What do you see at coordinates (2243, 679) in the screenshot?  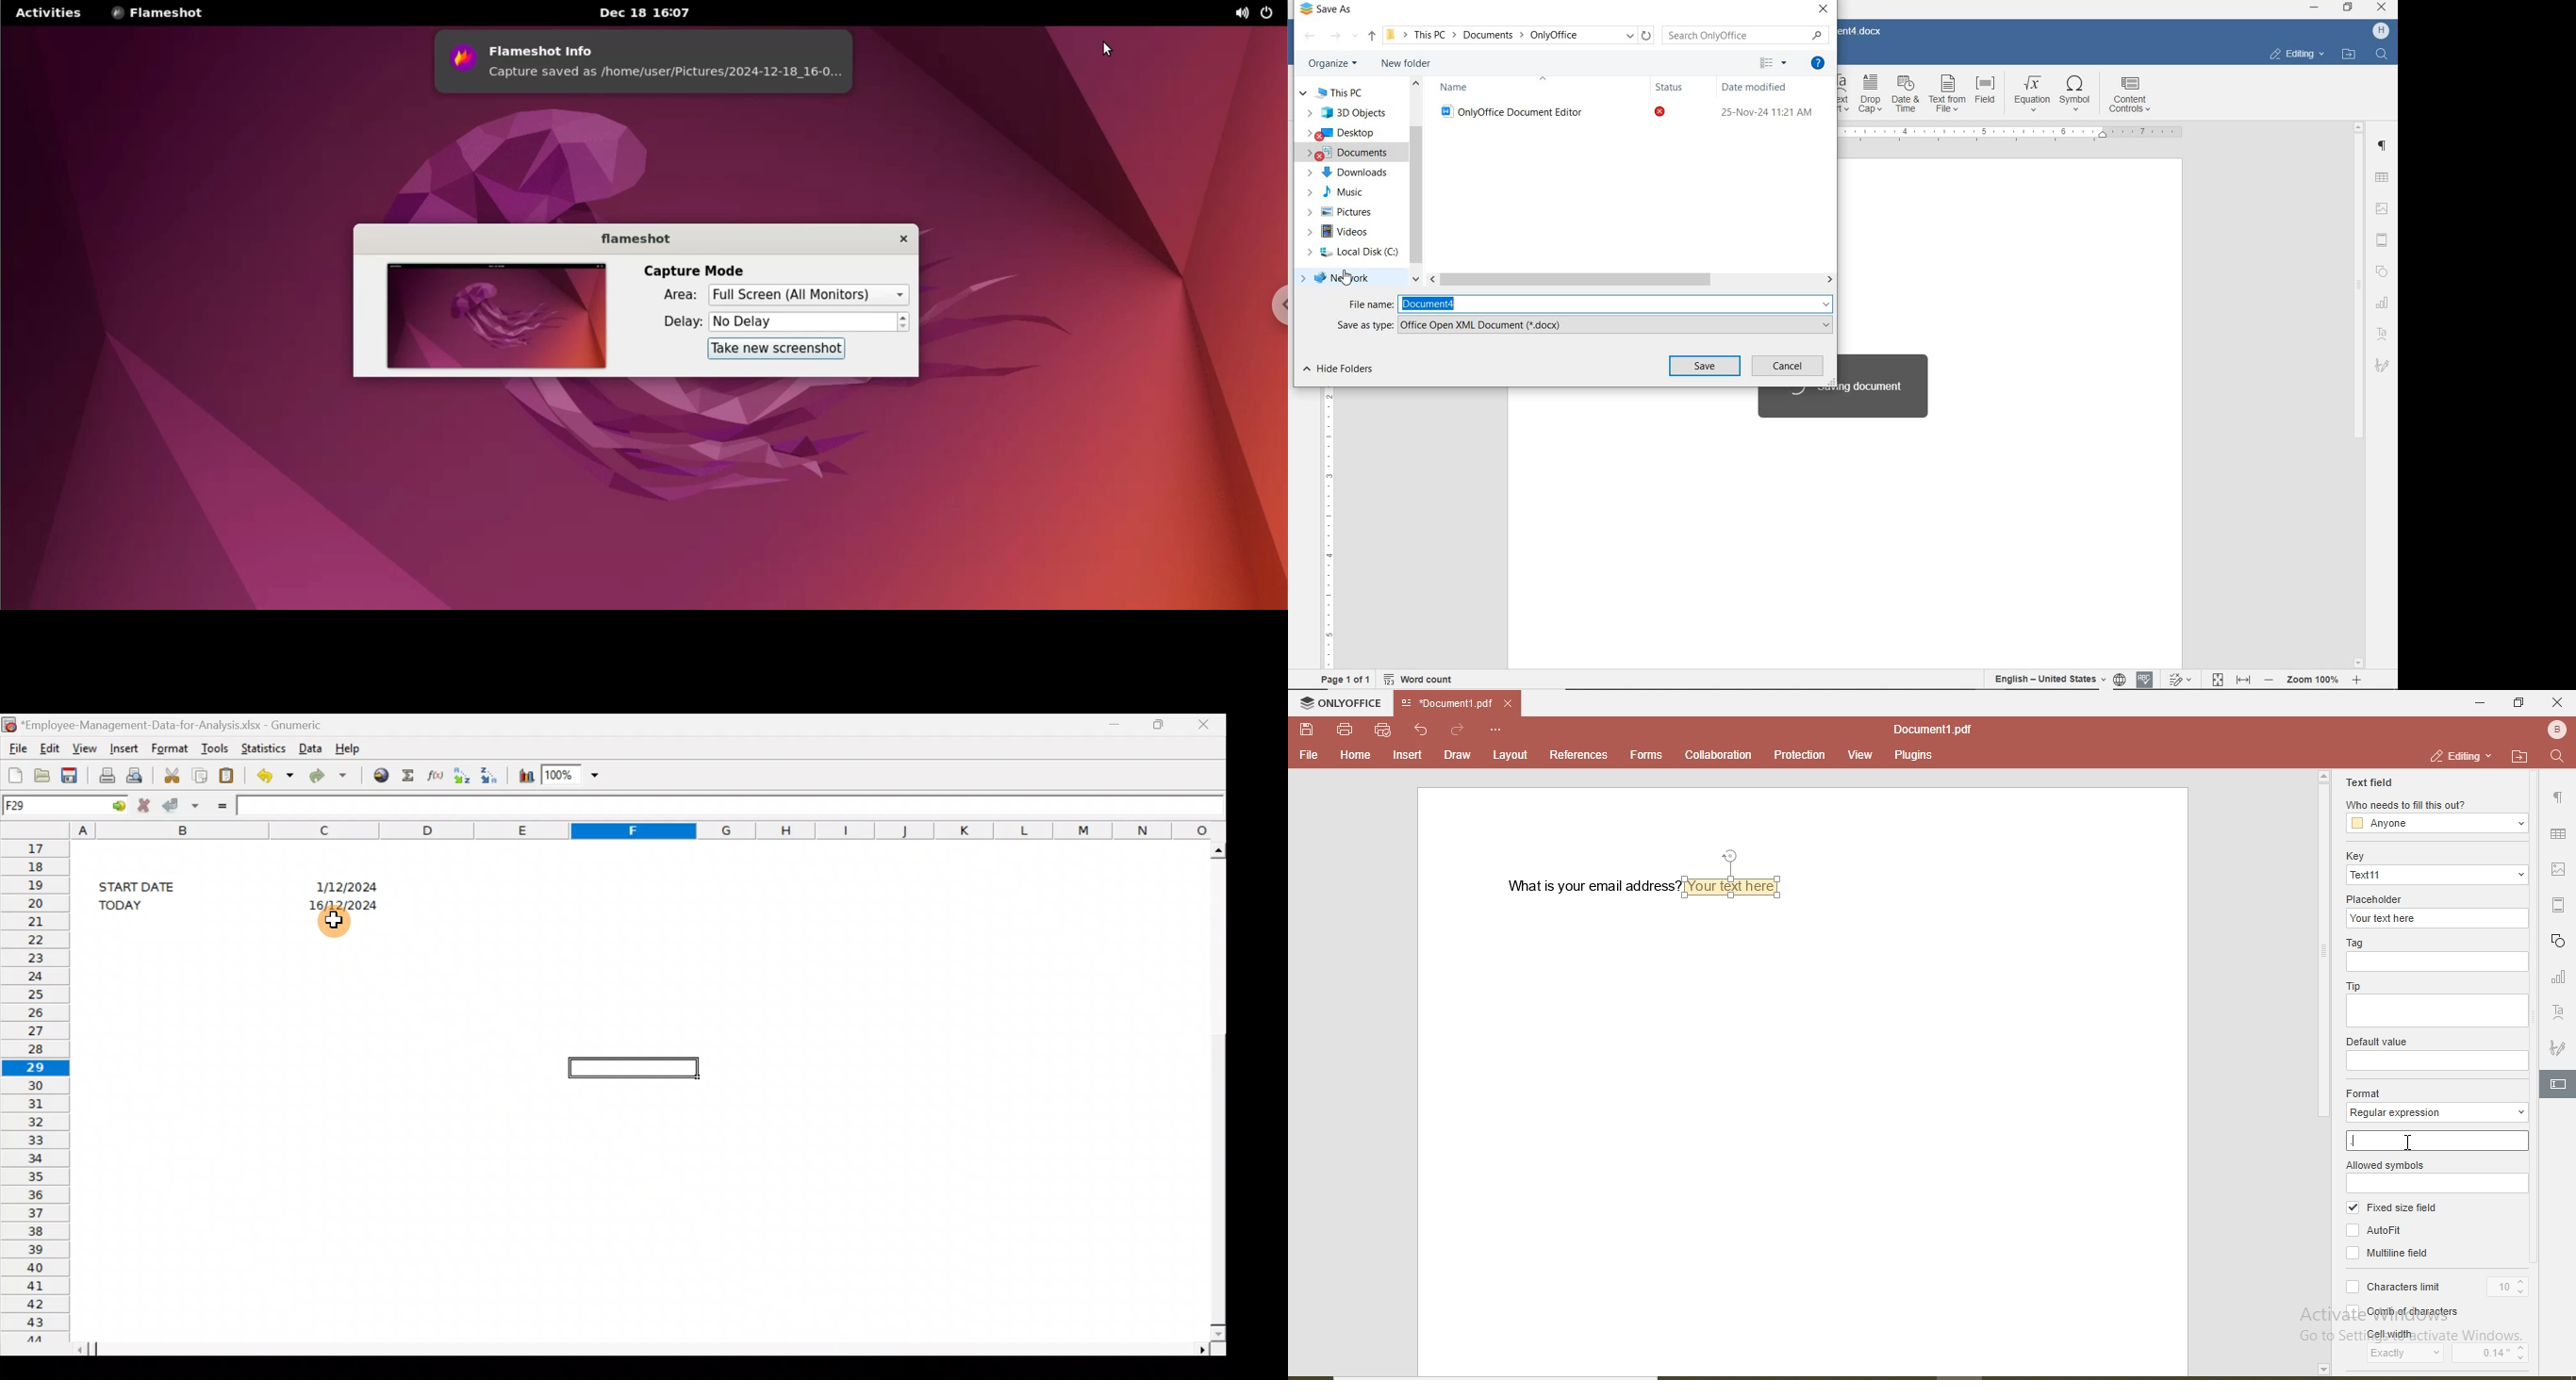 I see `Fit to width` at bounding box center [2243, 679].